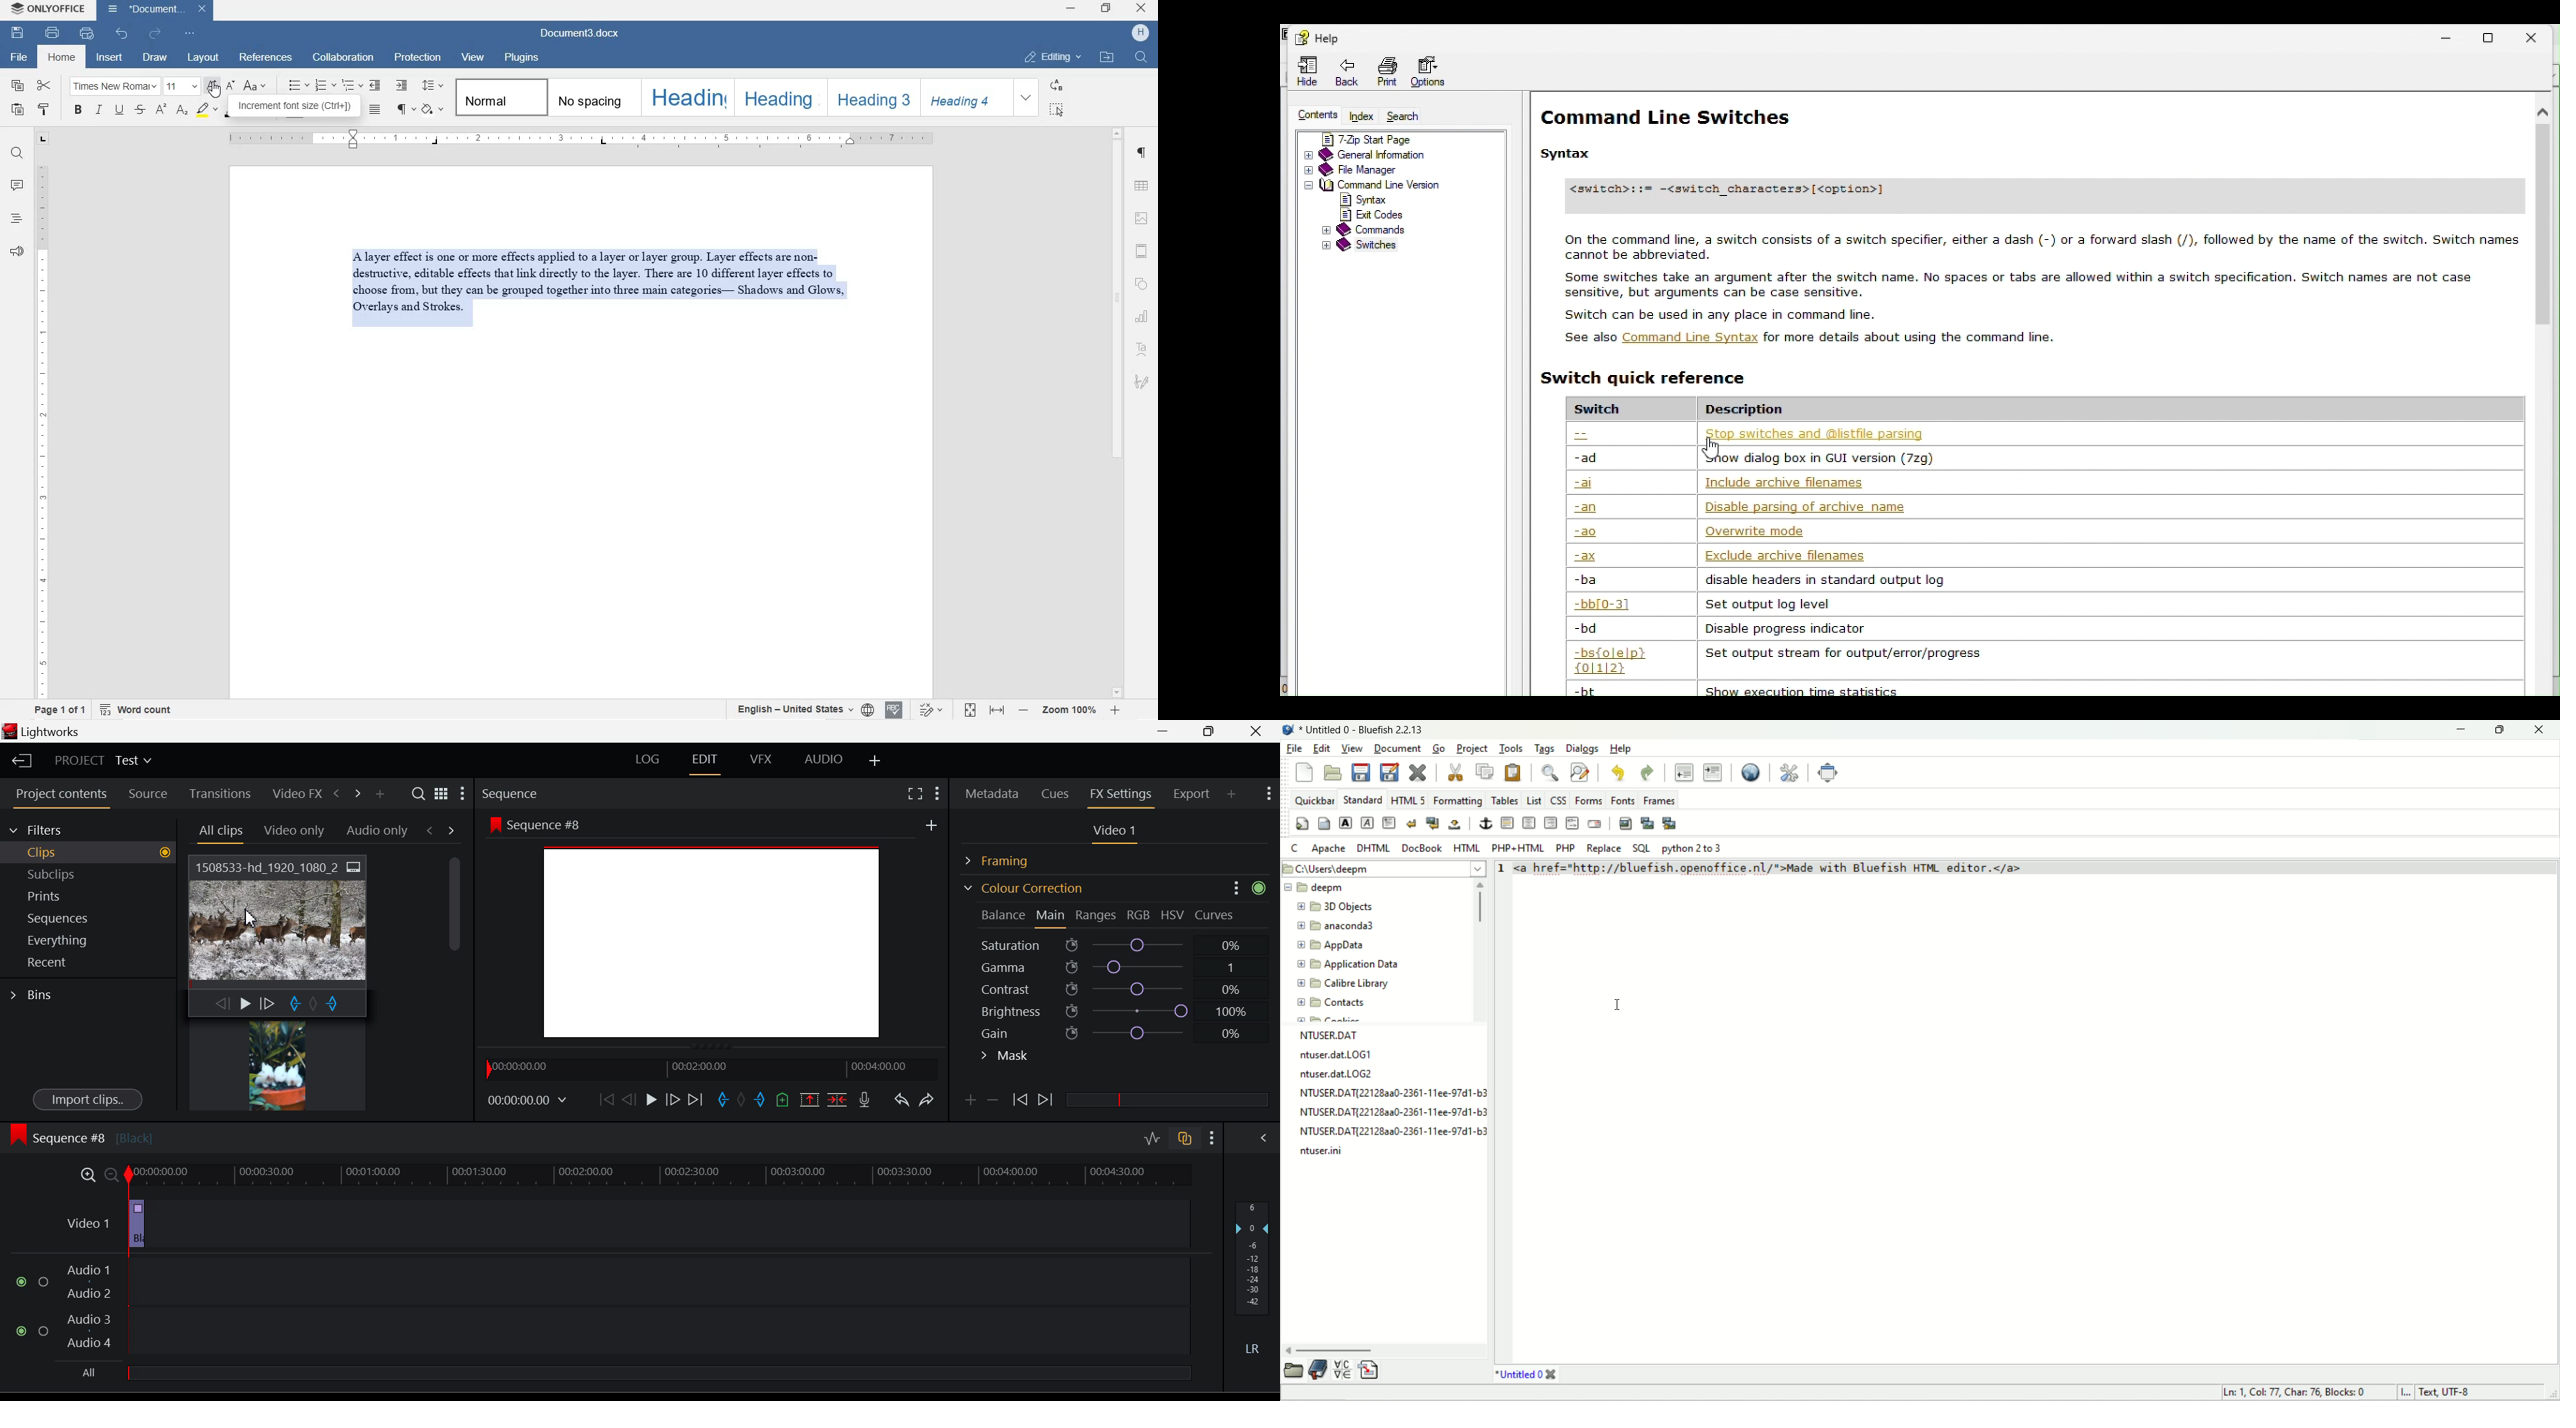  What do you see at coordinates (1329, 848) in the screenshot?
I see `APACHE` at bounding box center [1329, 848].